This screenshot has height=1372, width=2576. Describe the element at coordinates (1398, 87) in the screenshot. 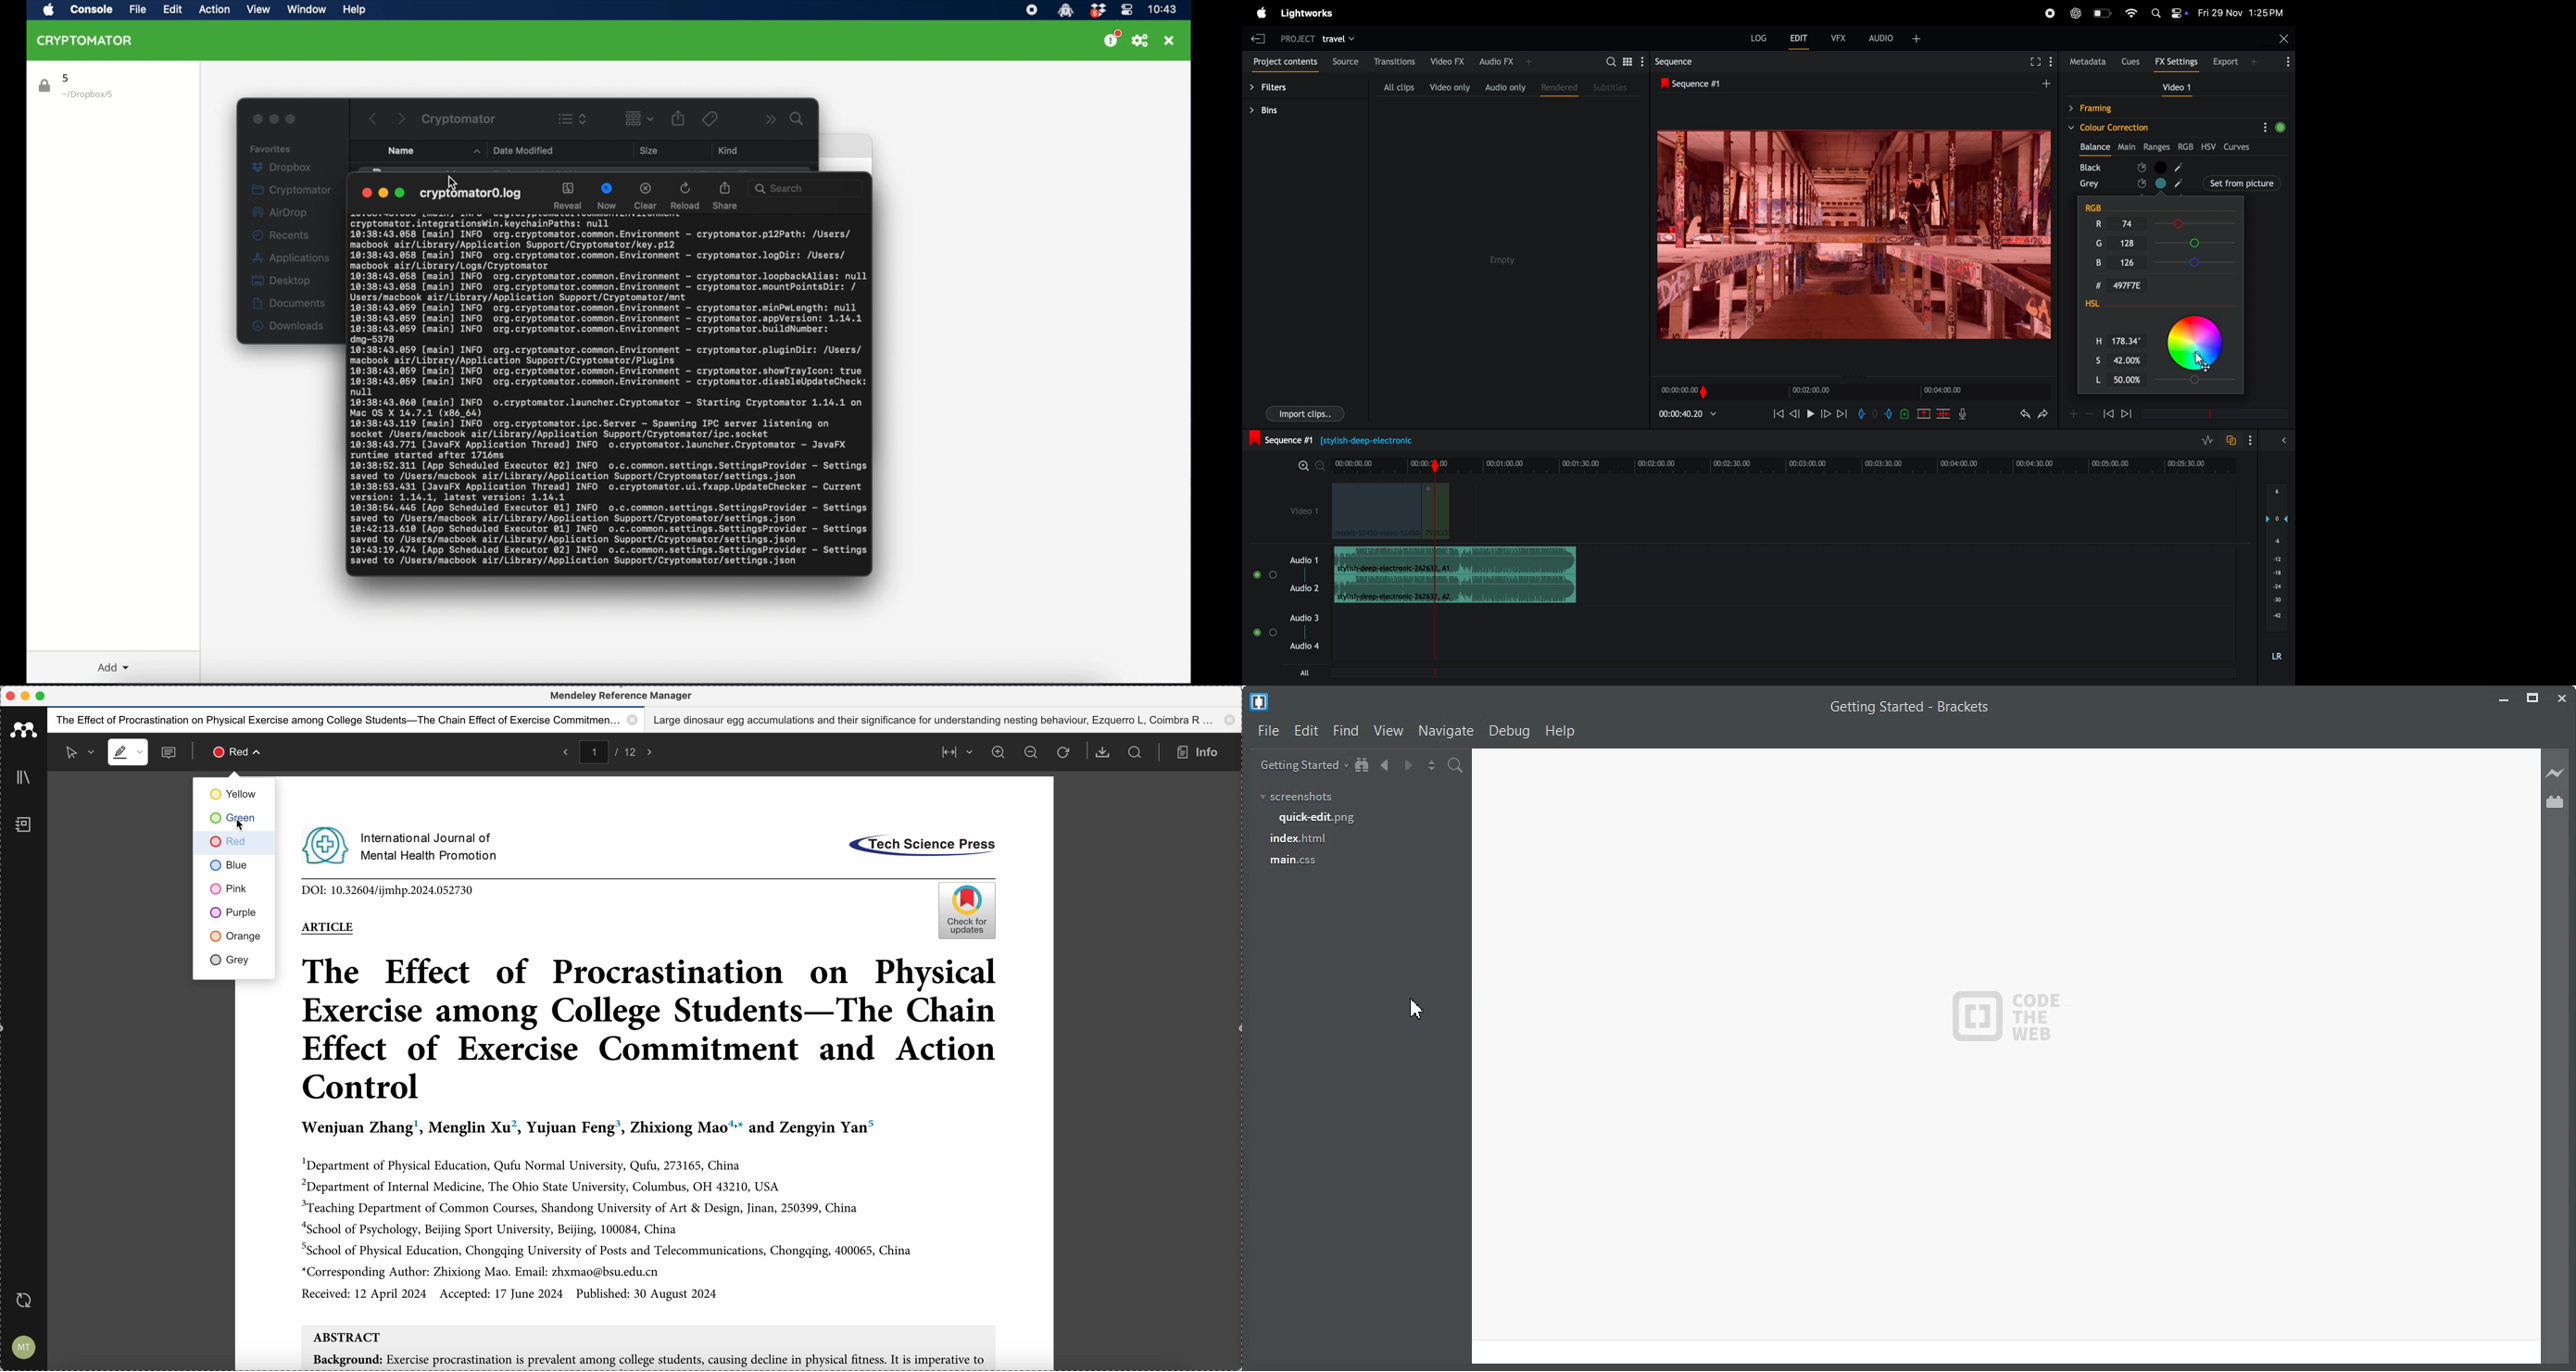

I see `all clips` at that location.